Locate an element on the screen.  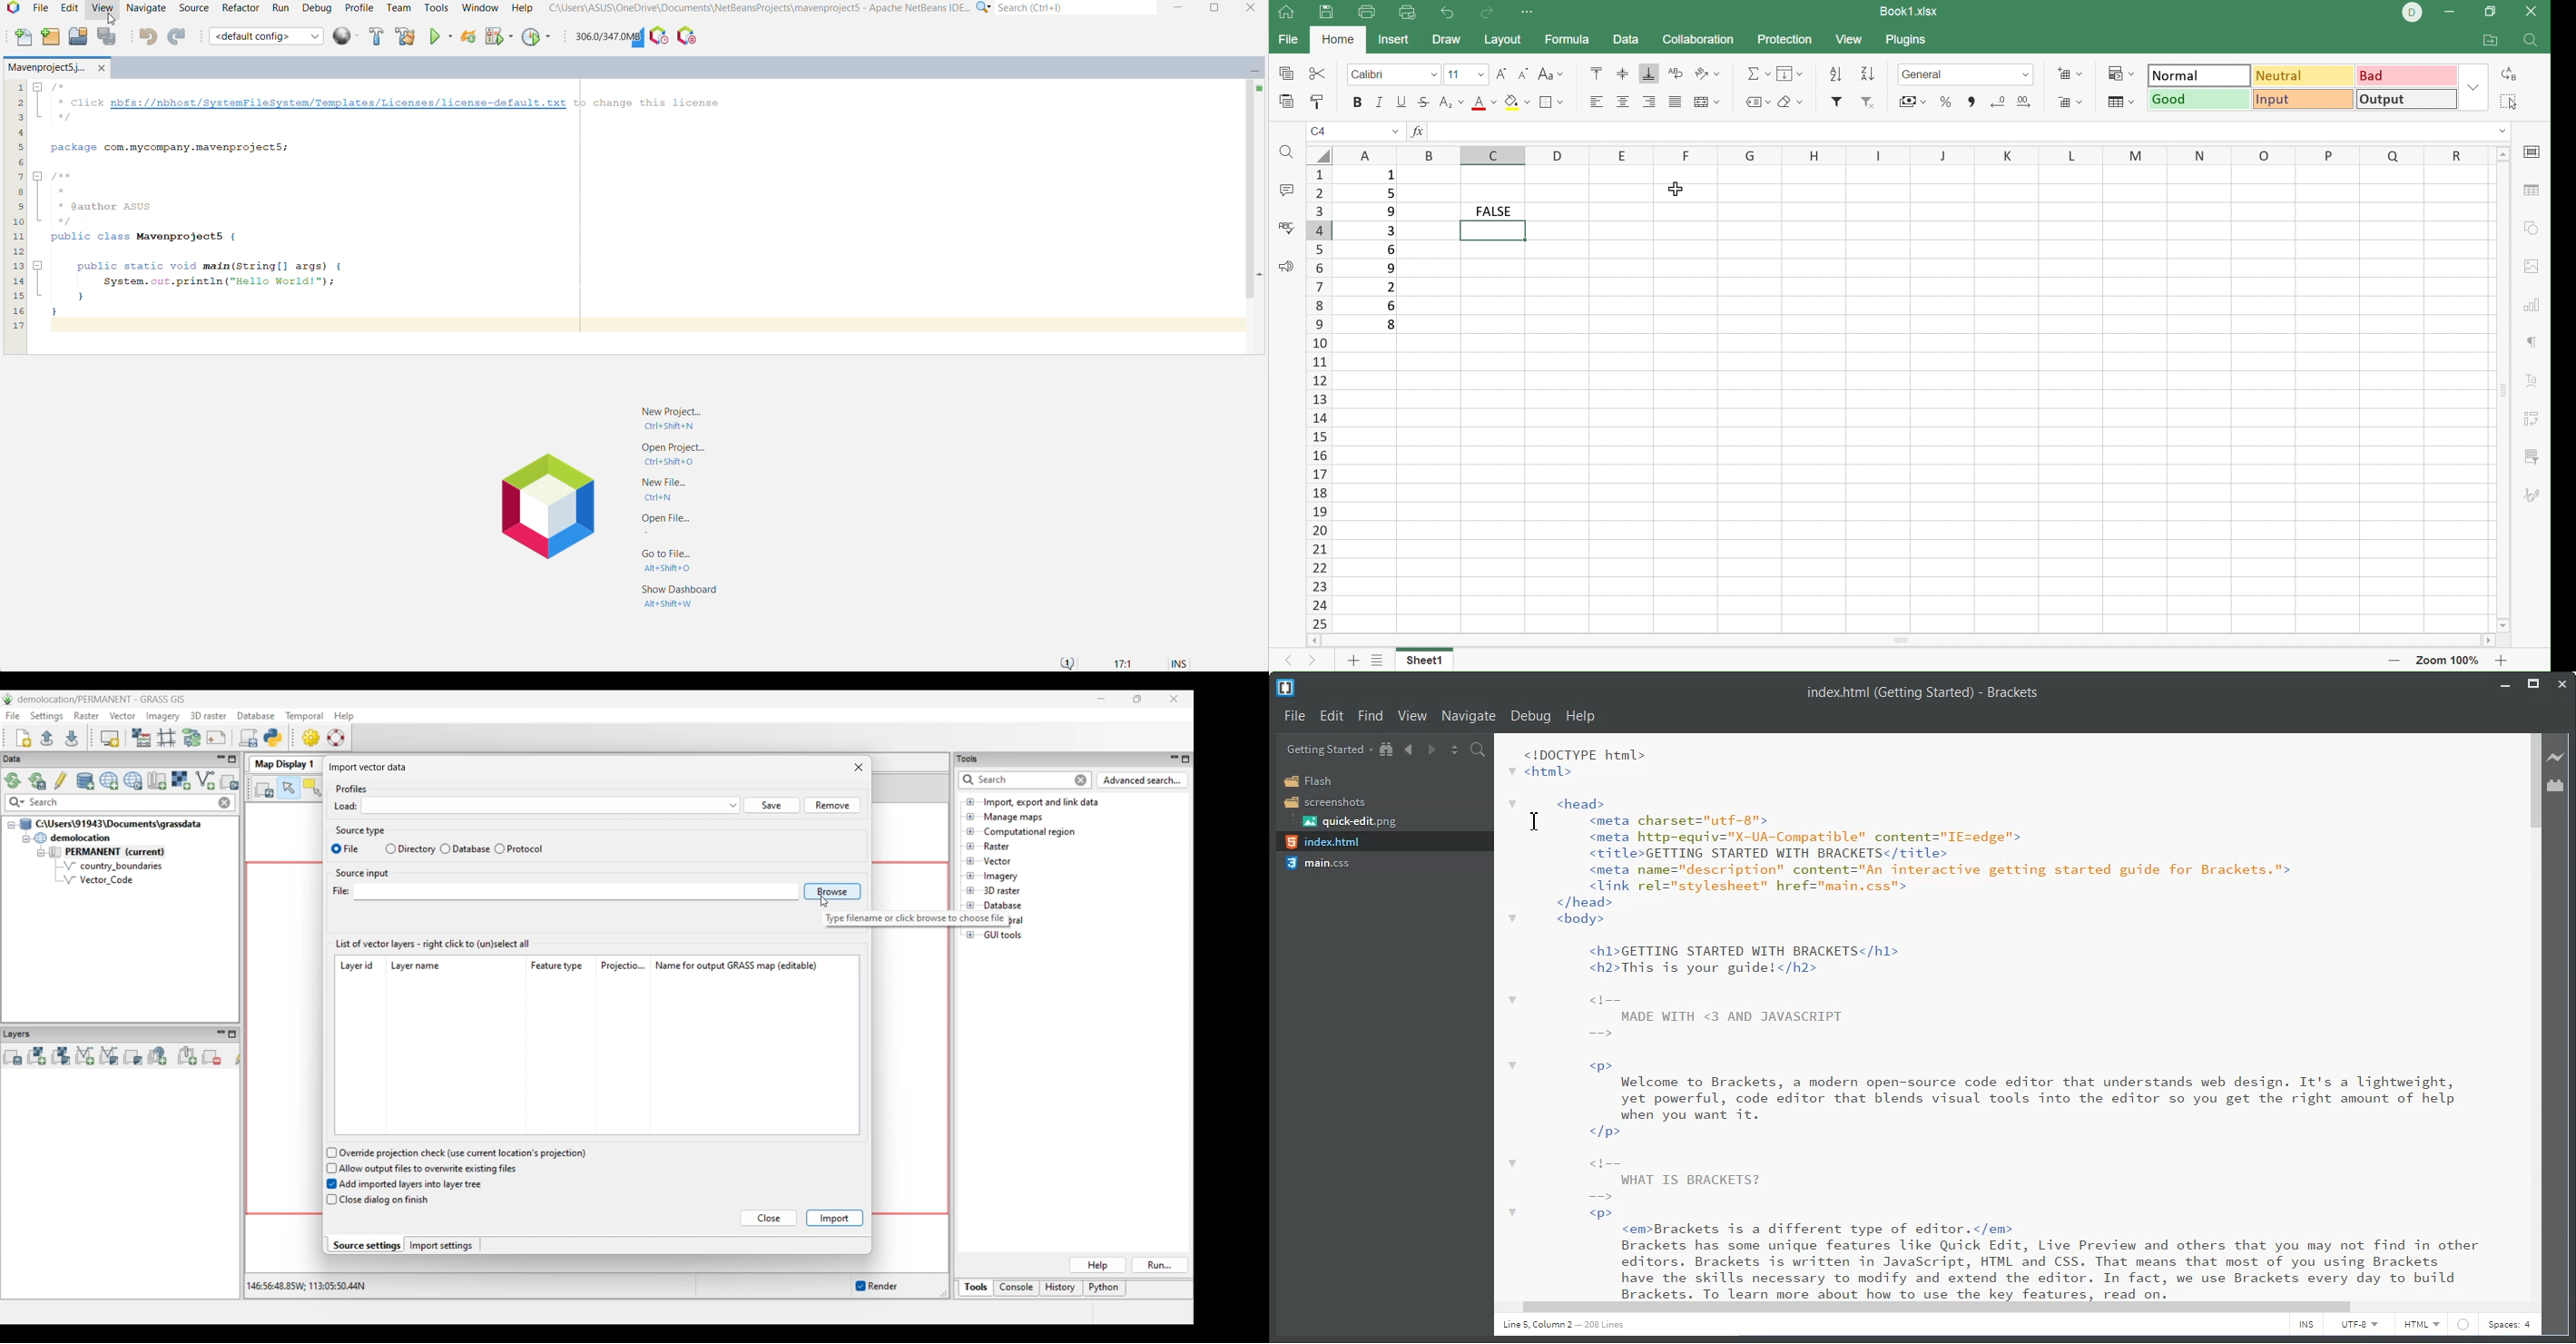
Align bottom is located at coordinates (1650, 72).